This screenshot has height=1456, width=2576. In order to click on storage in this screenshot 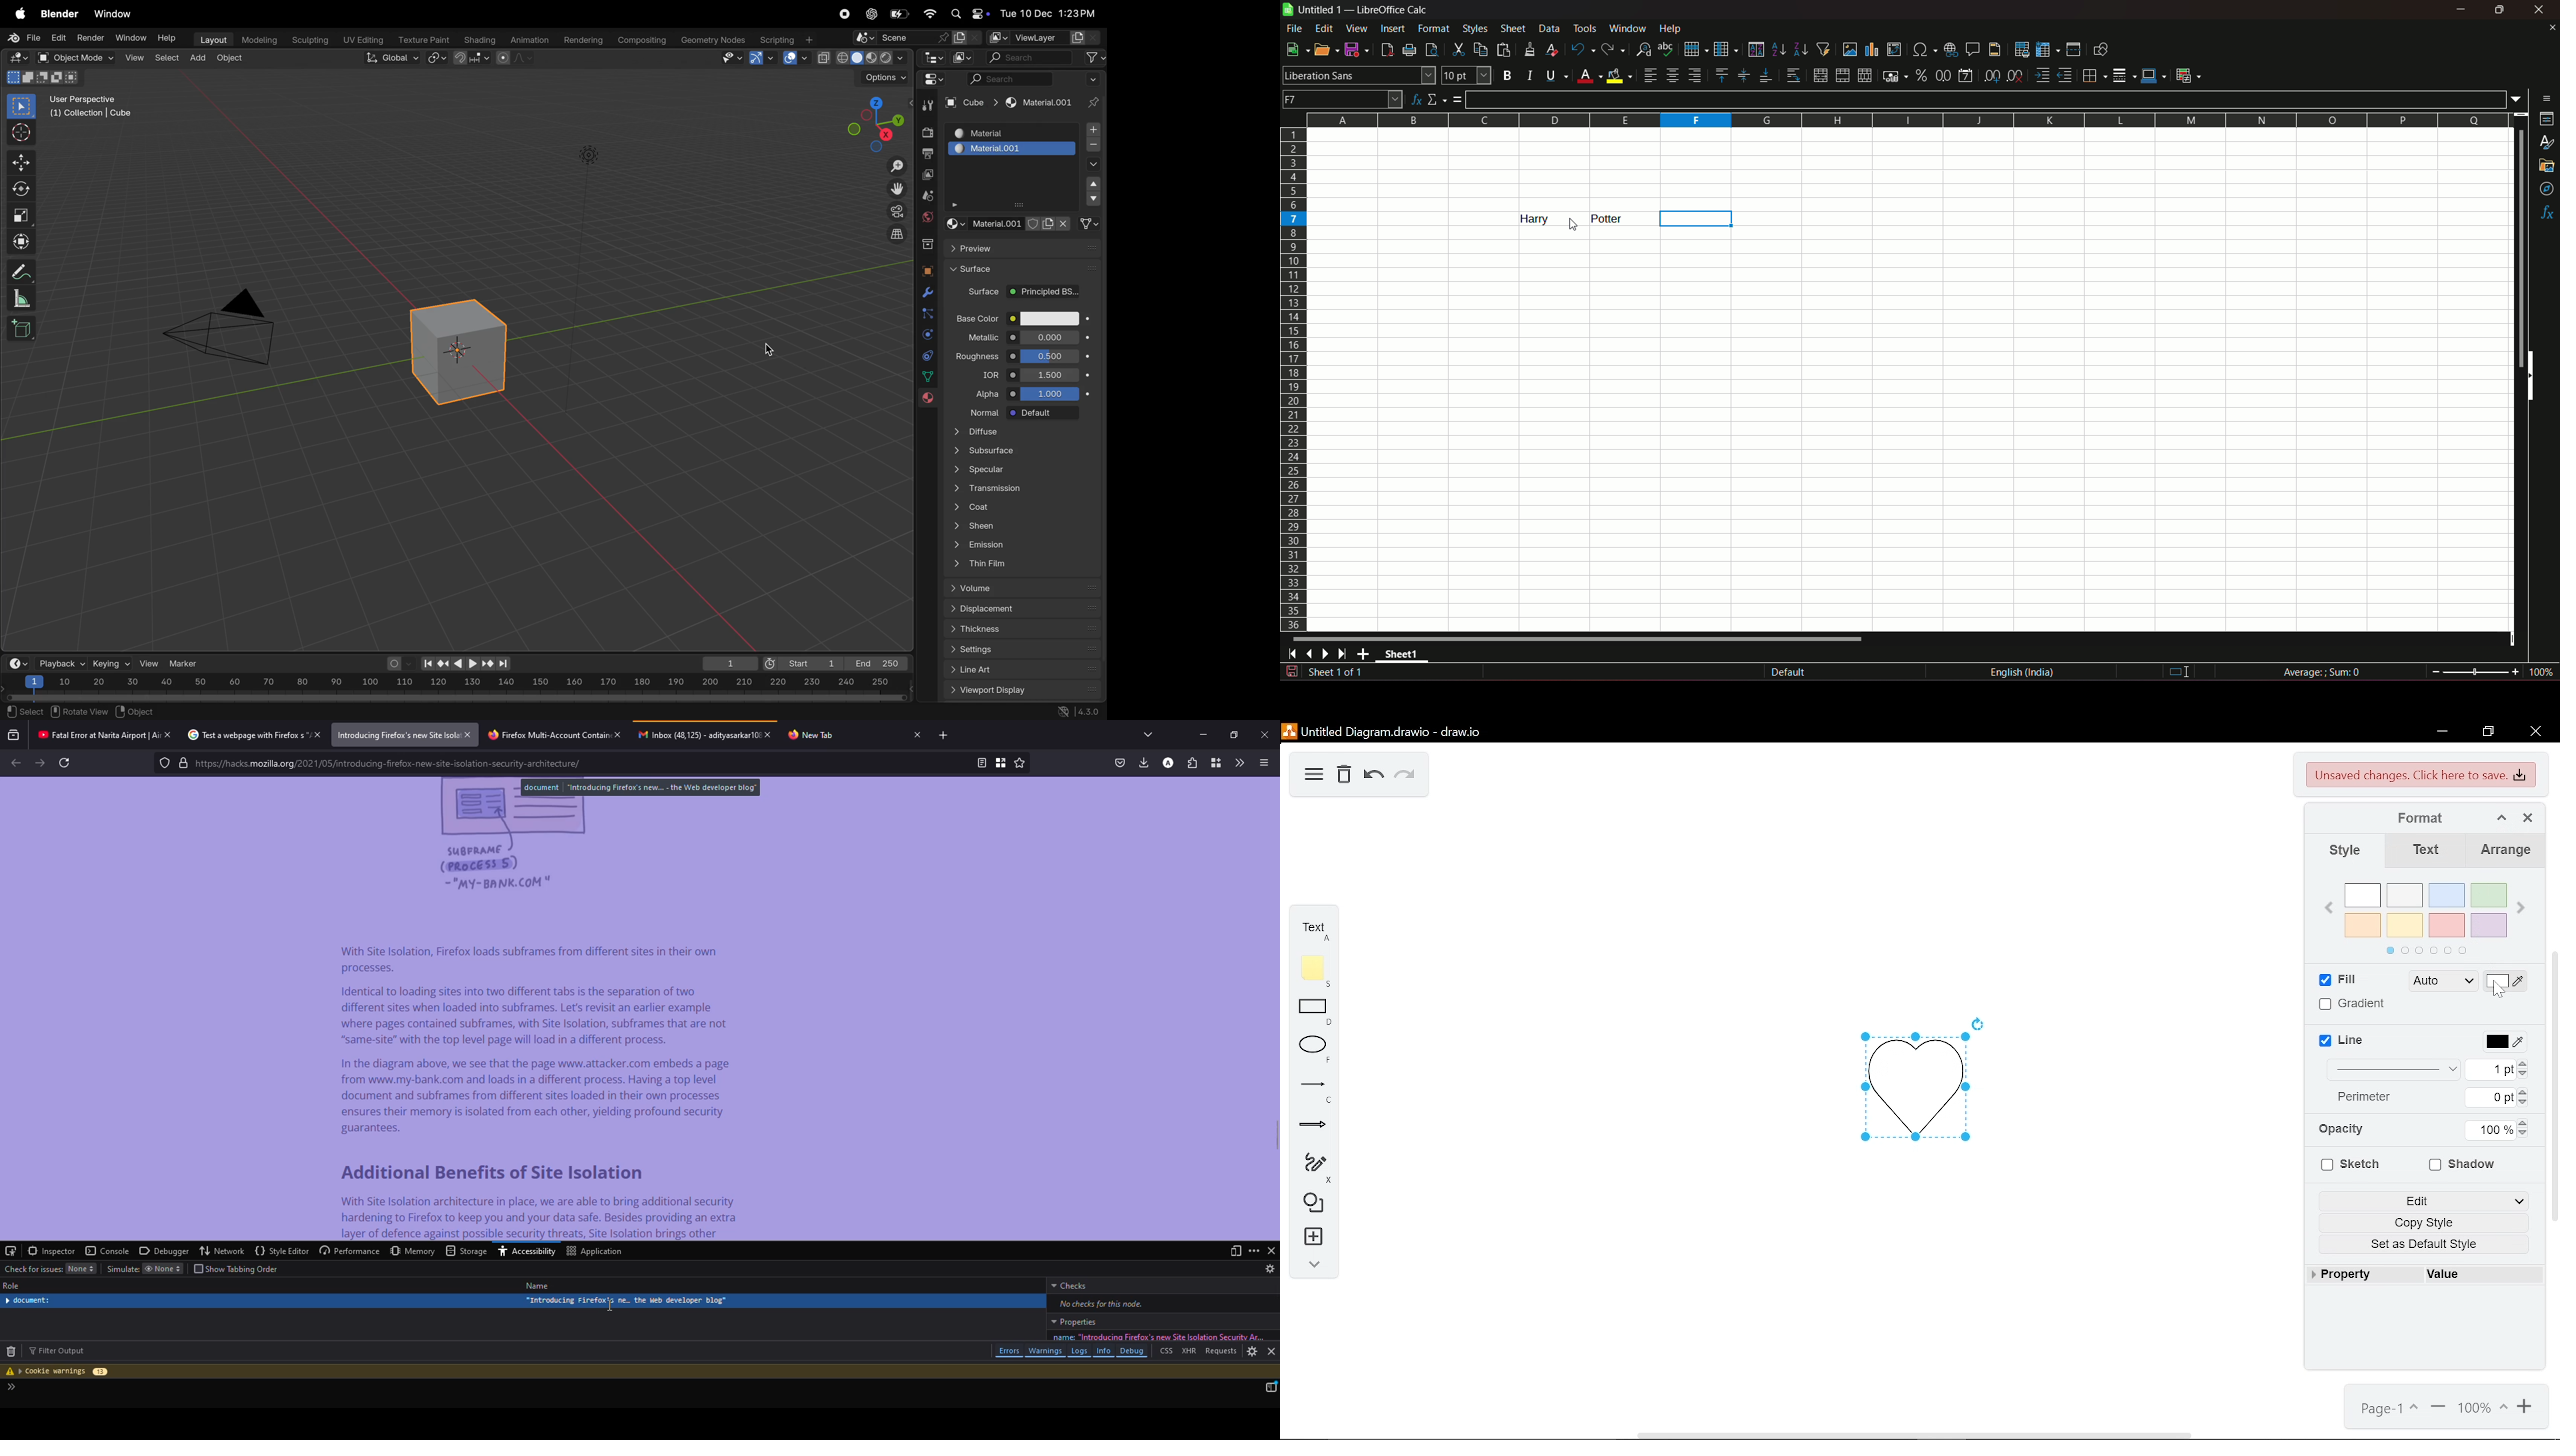, I will do `click(467, 1251)`.